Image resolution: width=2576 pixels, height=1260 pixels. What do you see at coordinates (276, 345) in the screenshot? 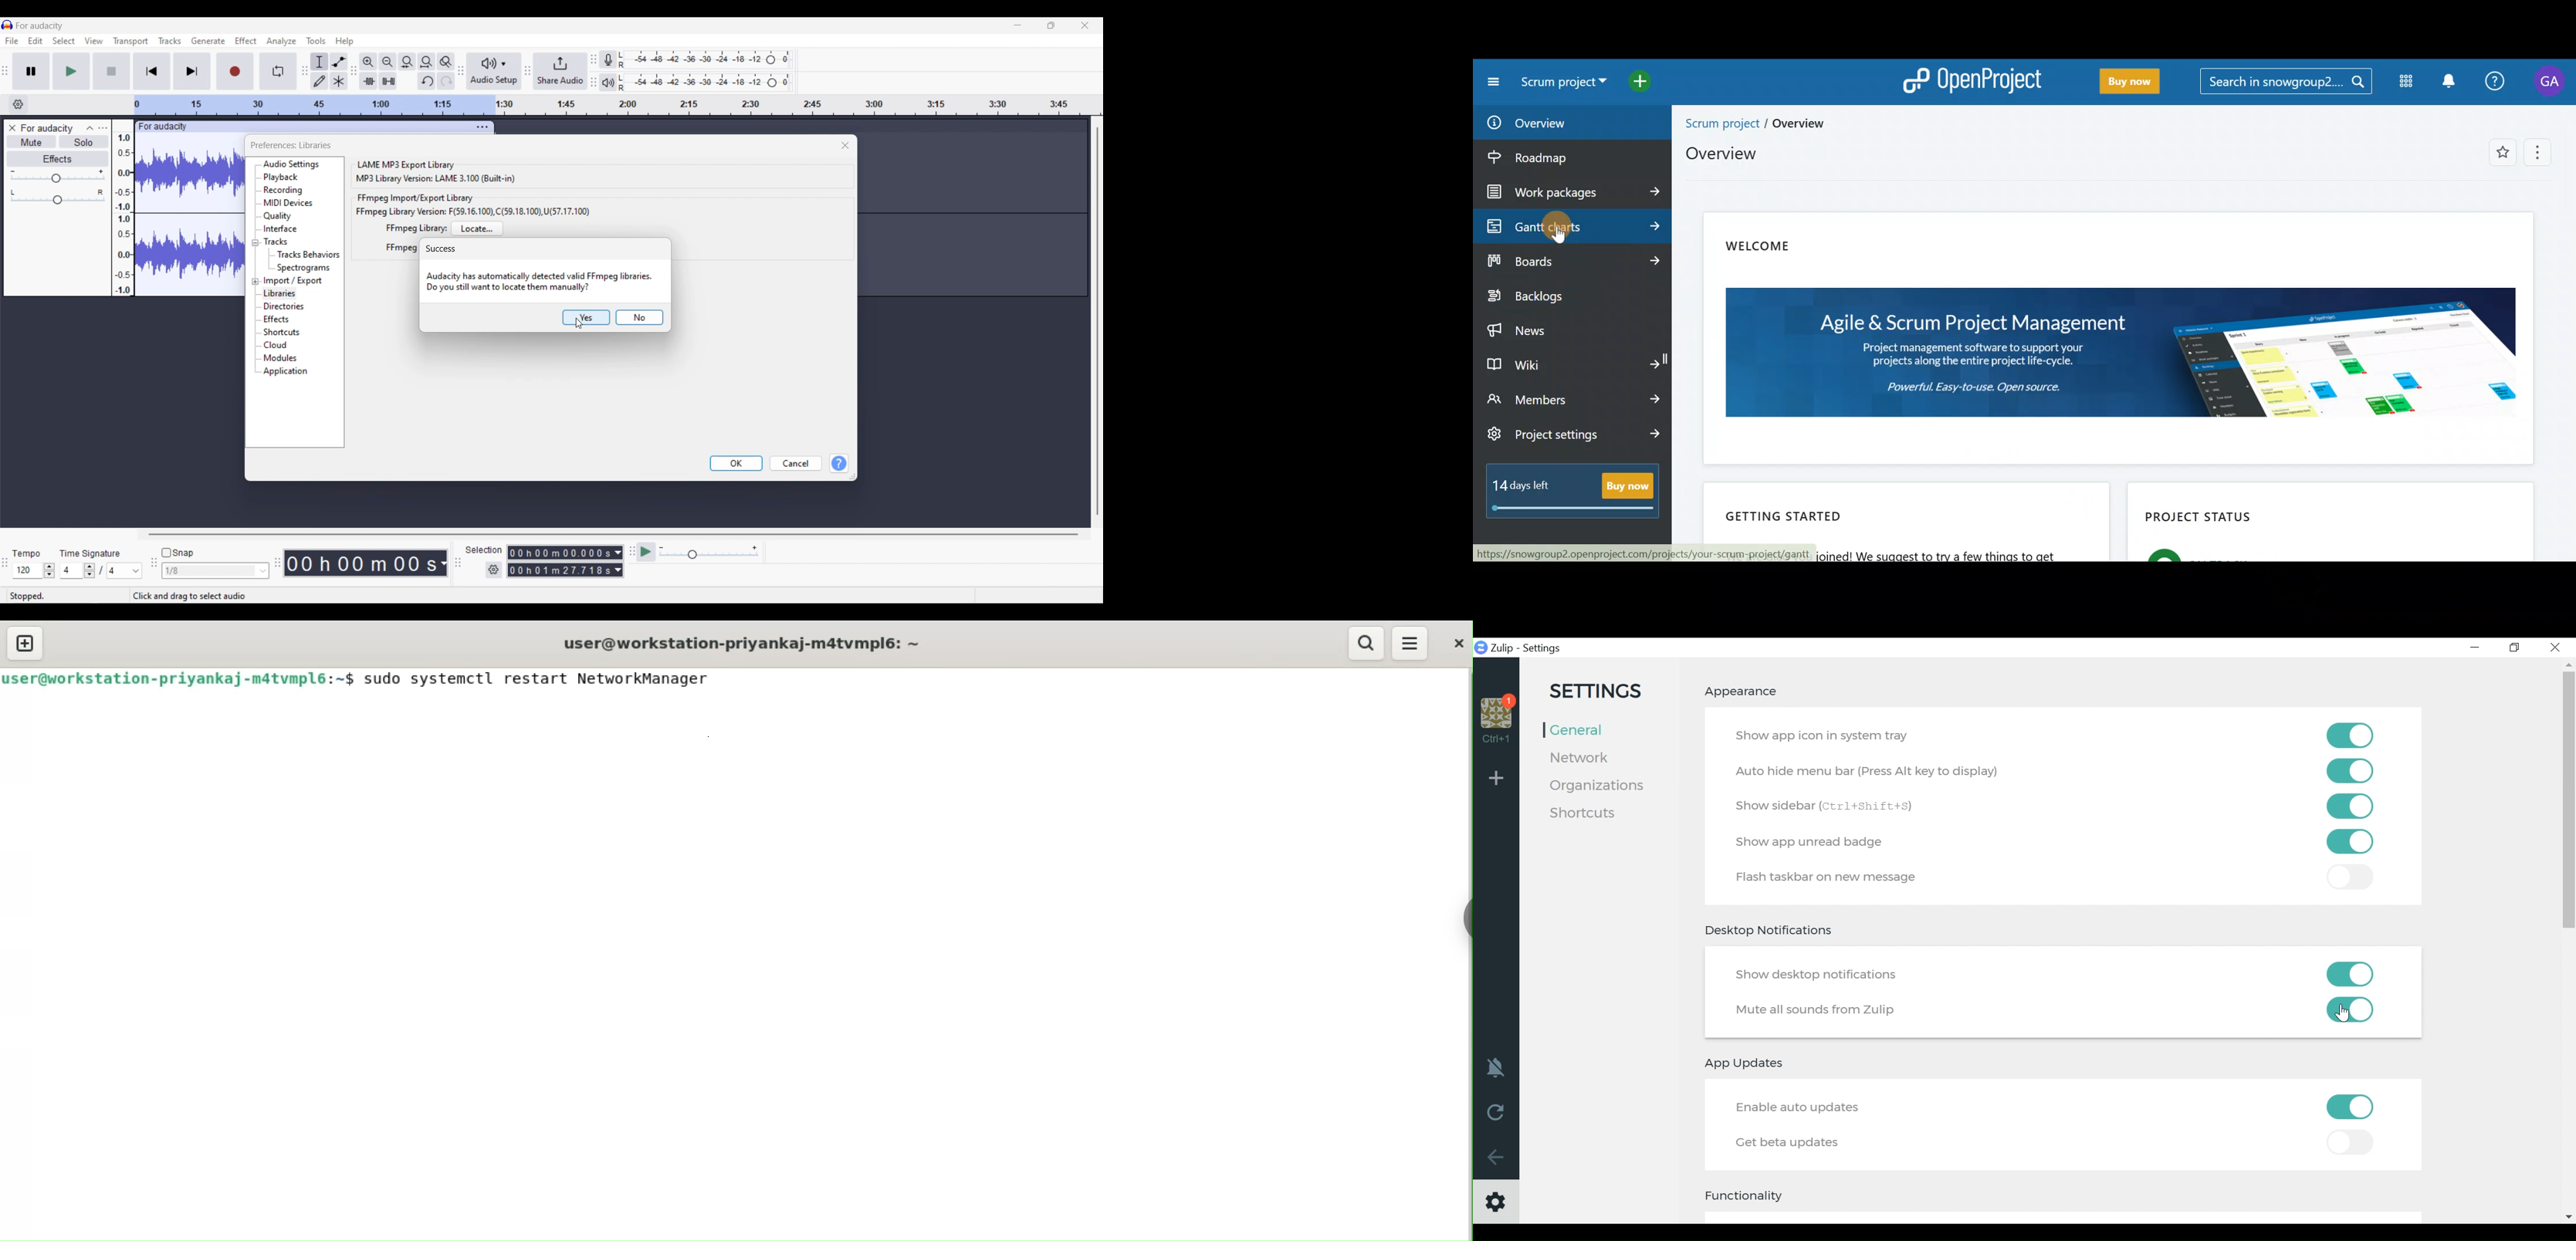
I see `Cloud ` at bounding box center [276, 345].